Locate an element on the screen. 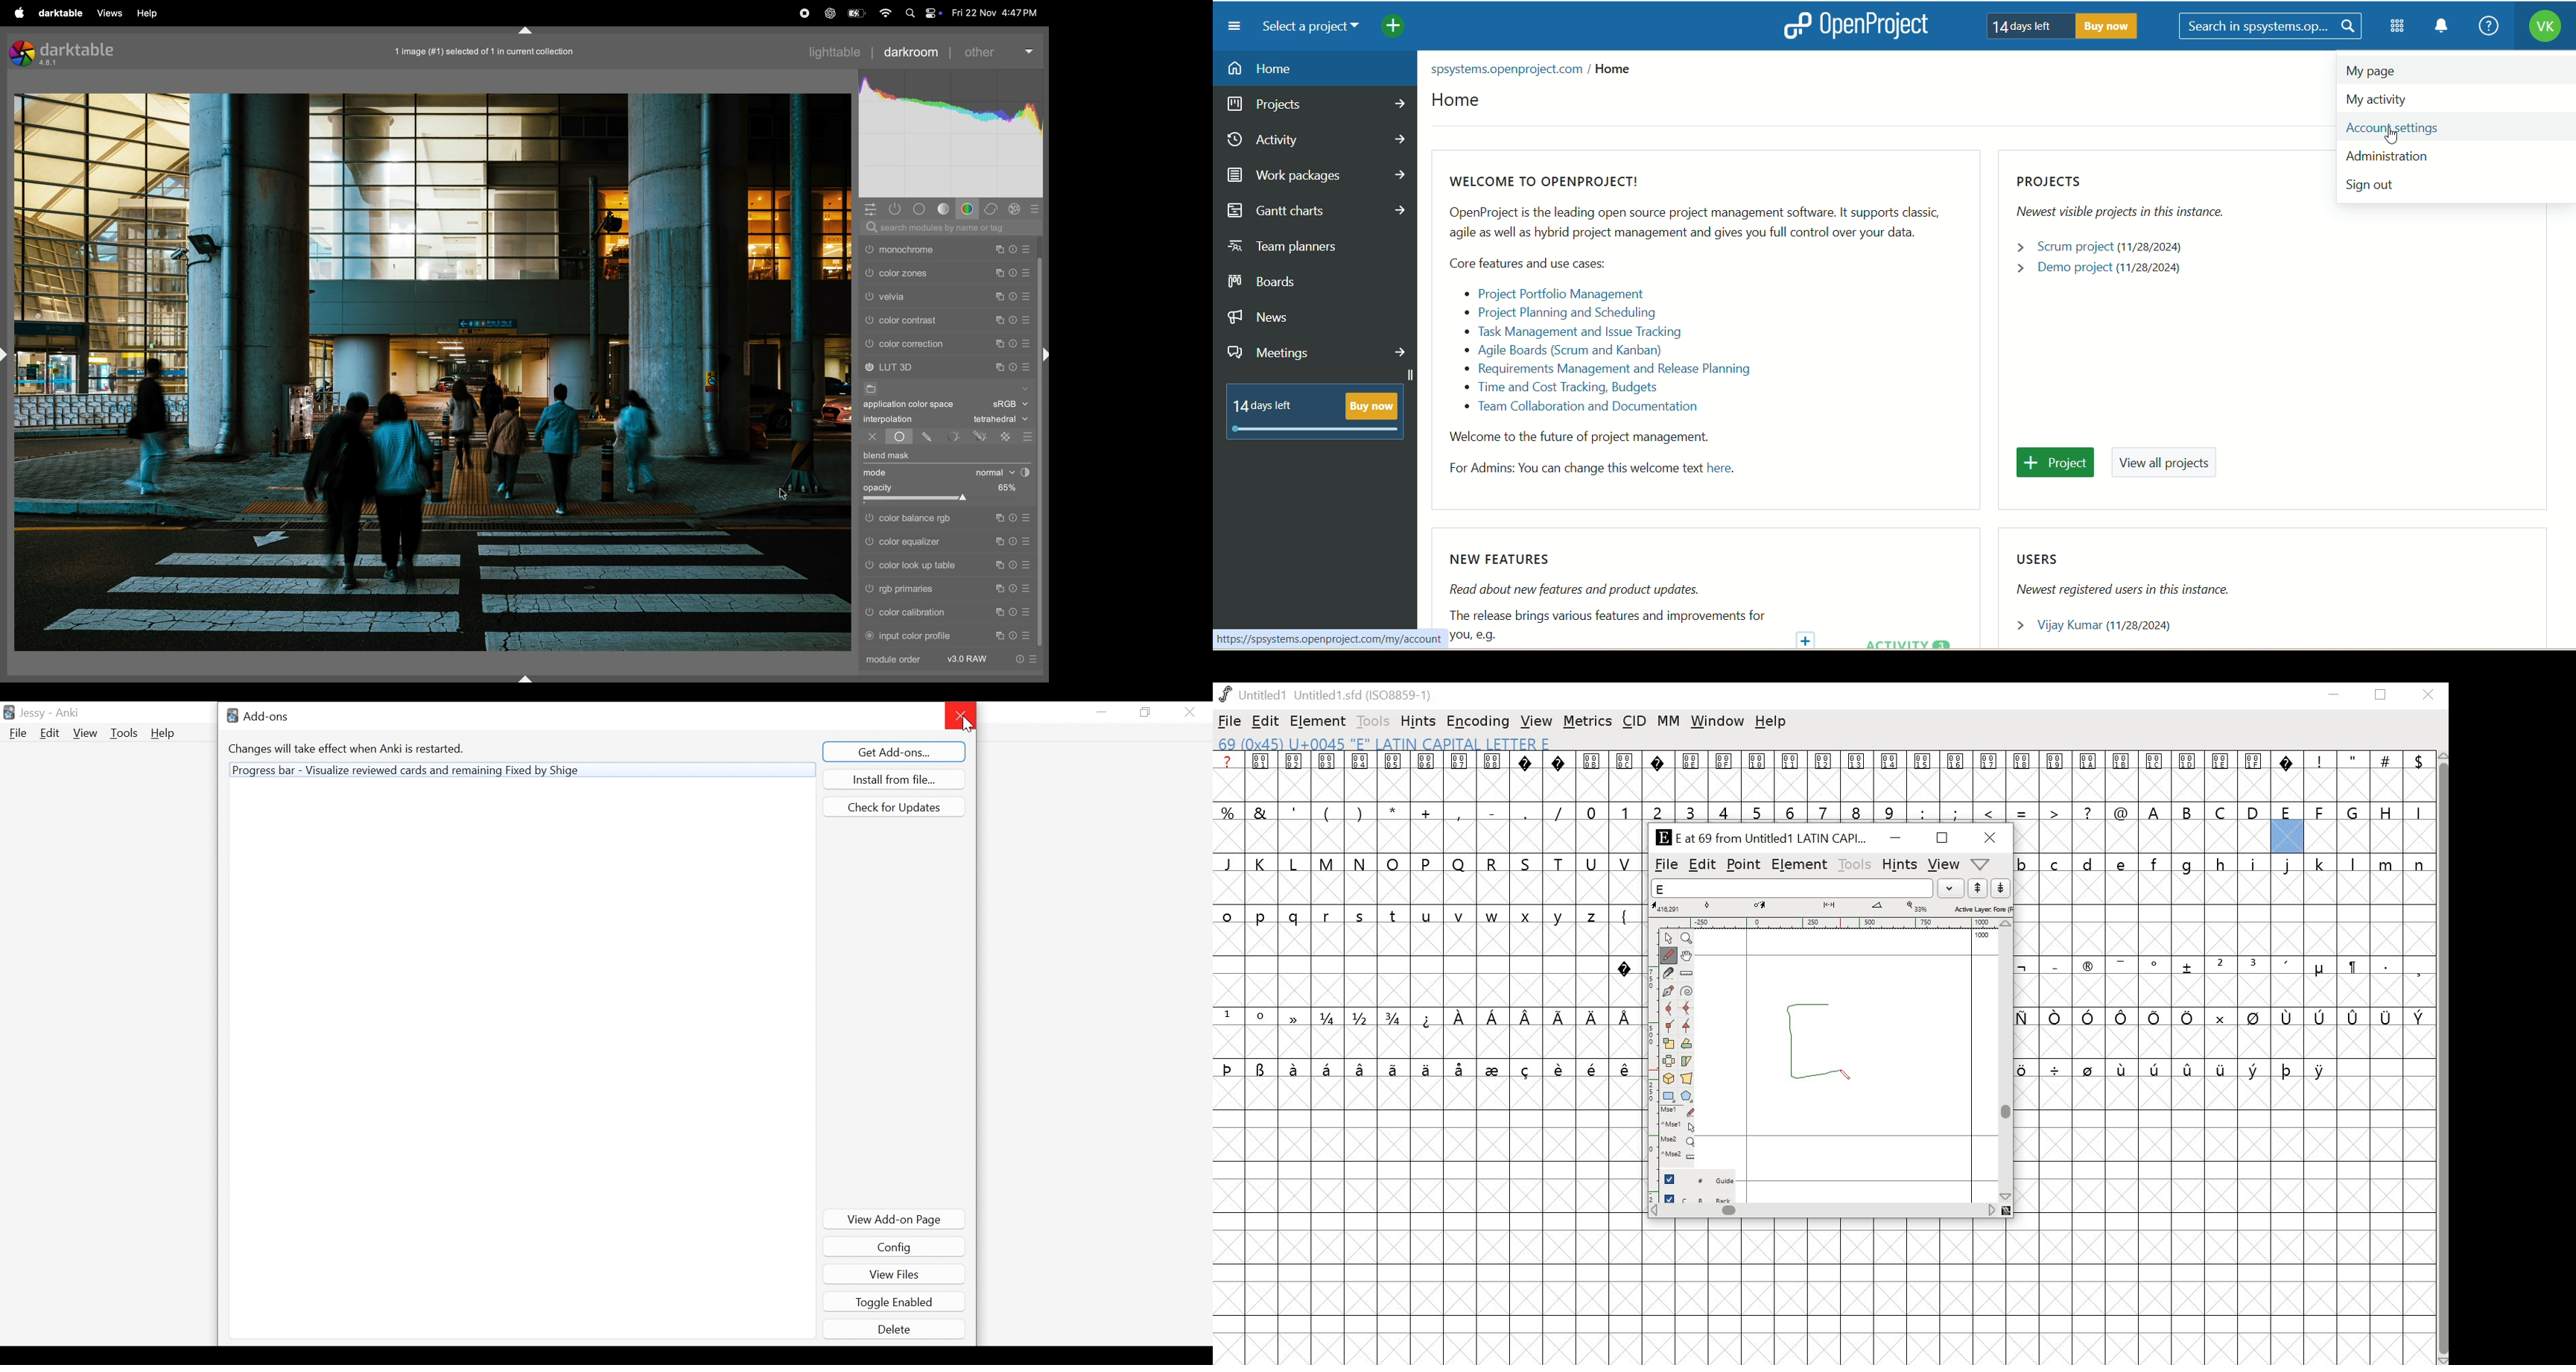  account is located at coordinates (2544, 28).